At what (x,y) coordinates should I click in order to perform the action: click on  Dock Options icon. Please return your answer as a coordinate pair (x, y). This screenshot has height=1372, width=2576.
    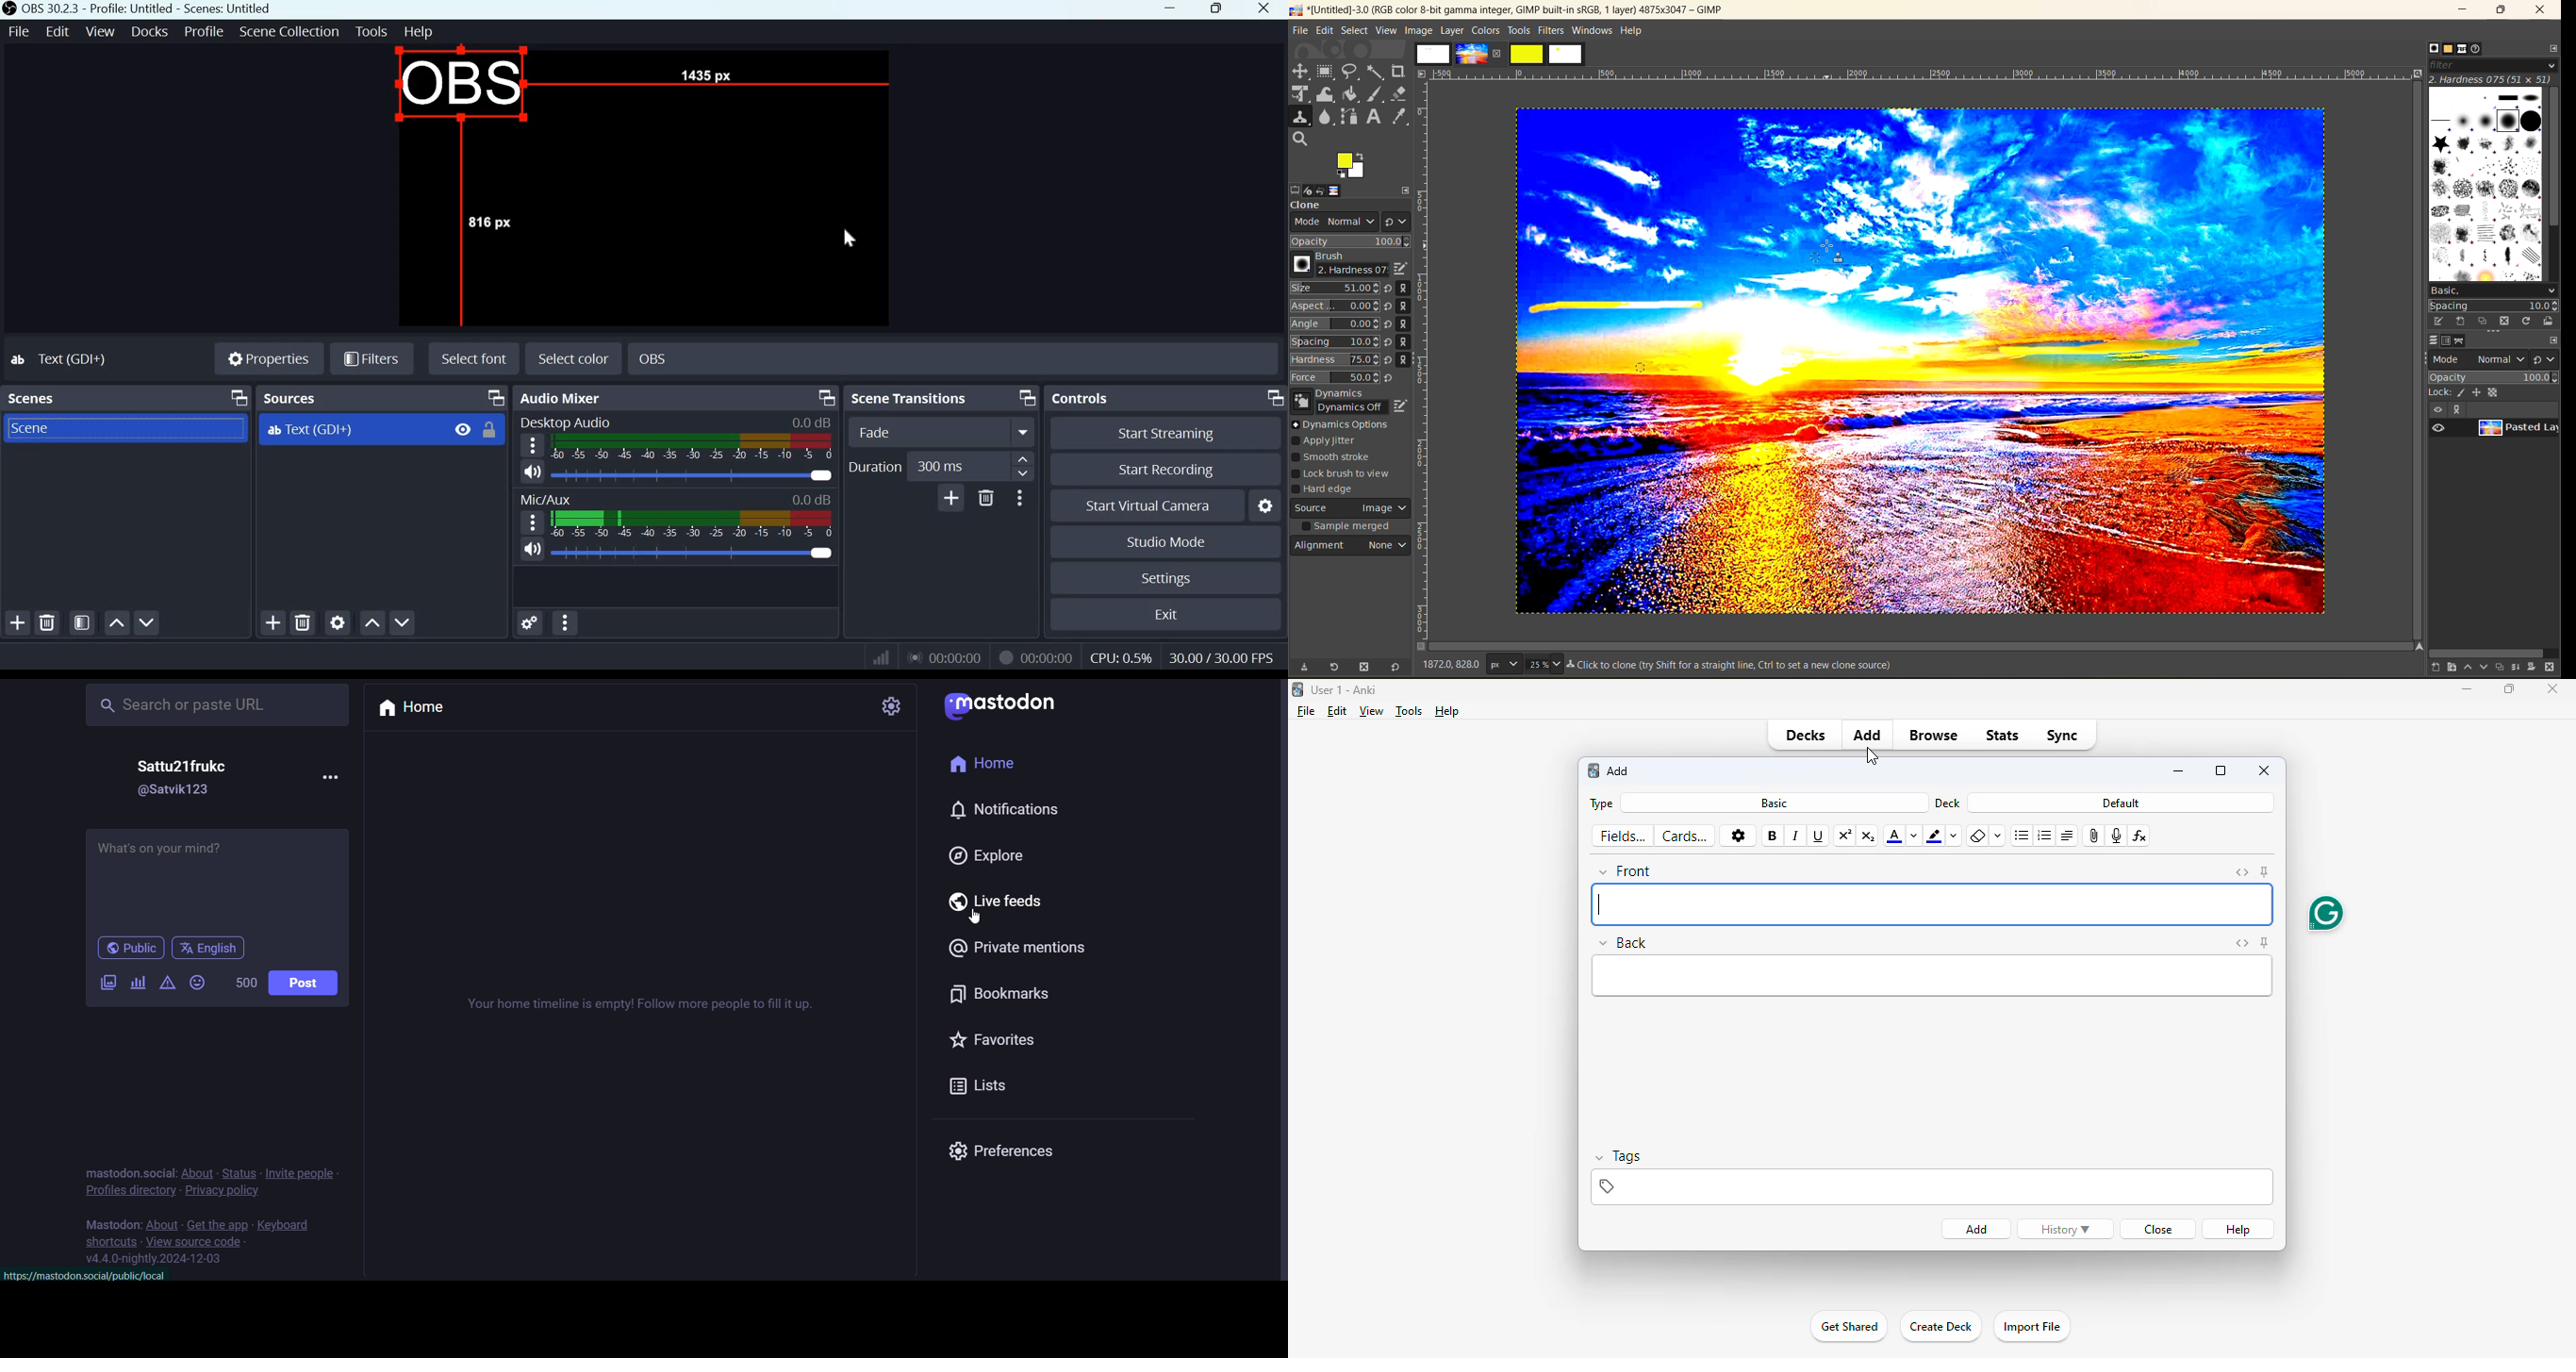
    Looking at the image, I should click on (494, 397).